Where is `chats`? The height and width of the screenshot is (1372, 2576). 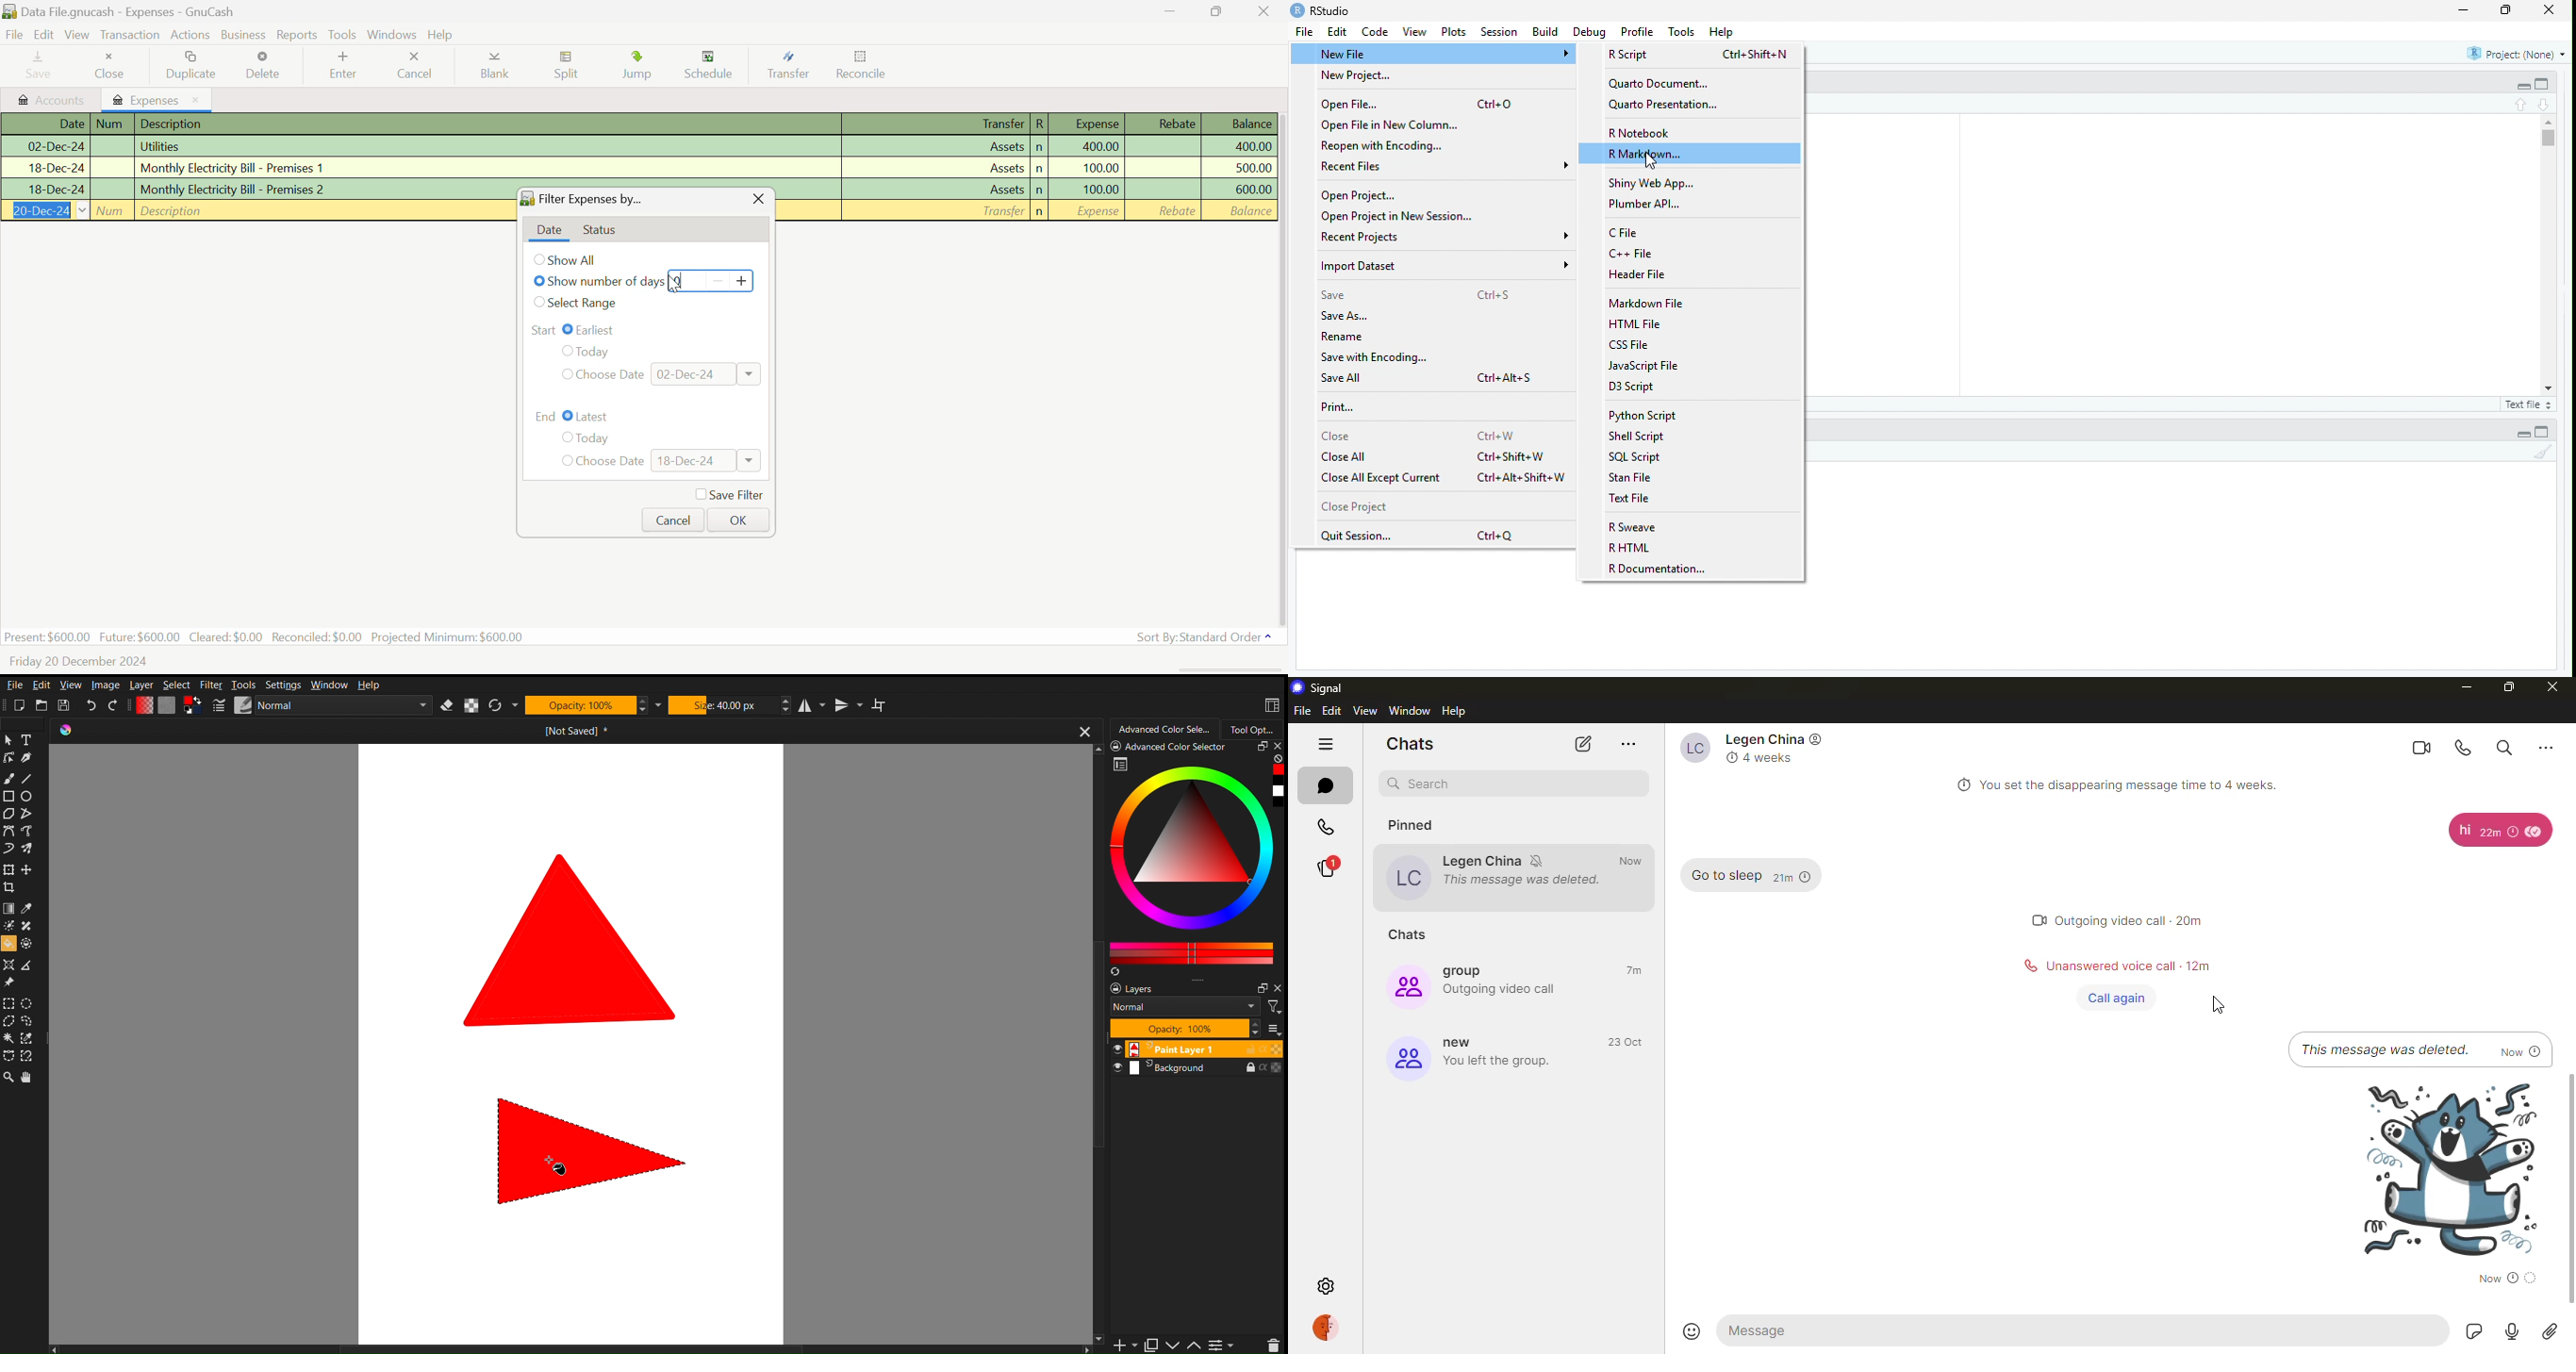 chats is located at coordinates (1328, 785).